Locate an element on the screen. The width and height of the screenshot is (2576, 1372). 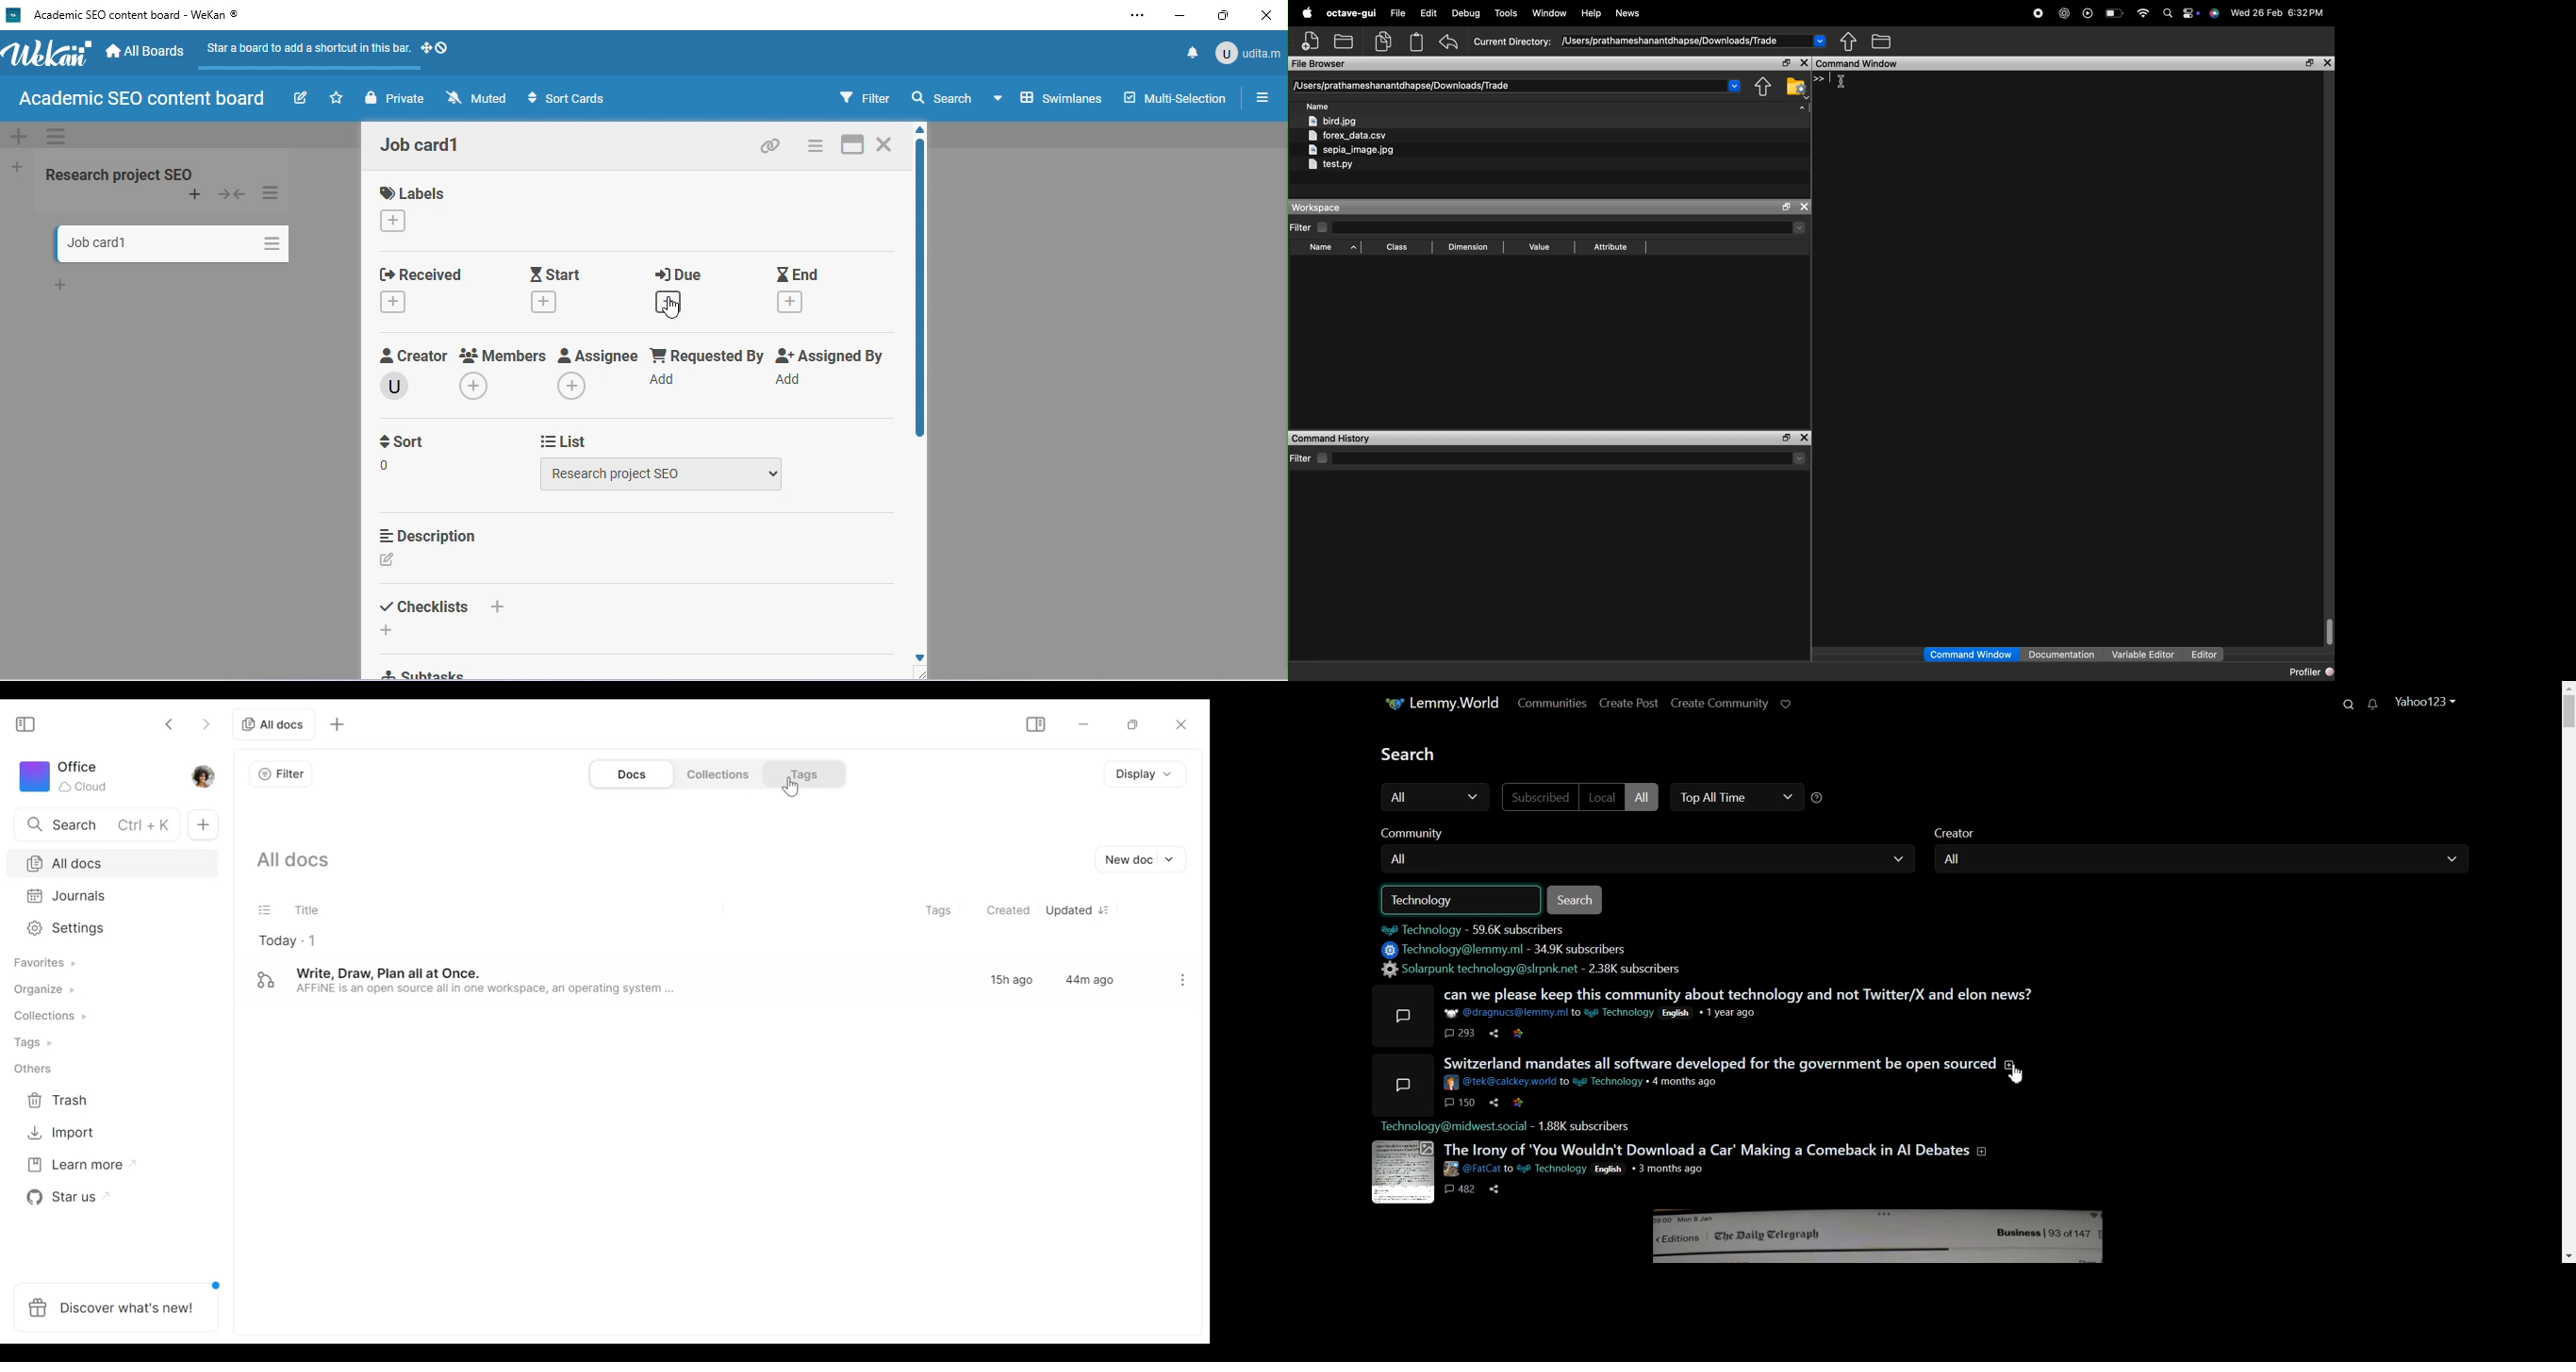
select directory is located at coordinates (1574, 228).